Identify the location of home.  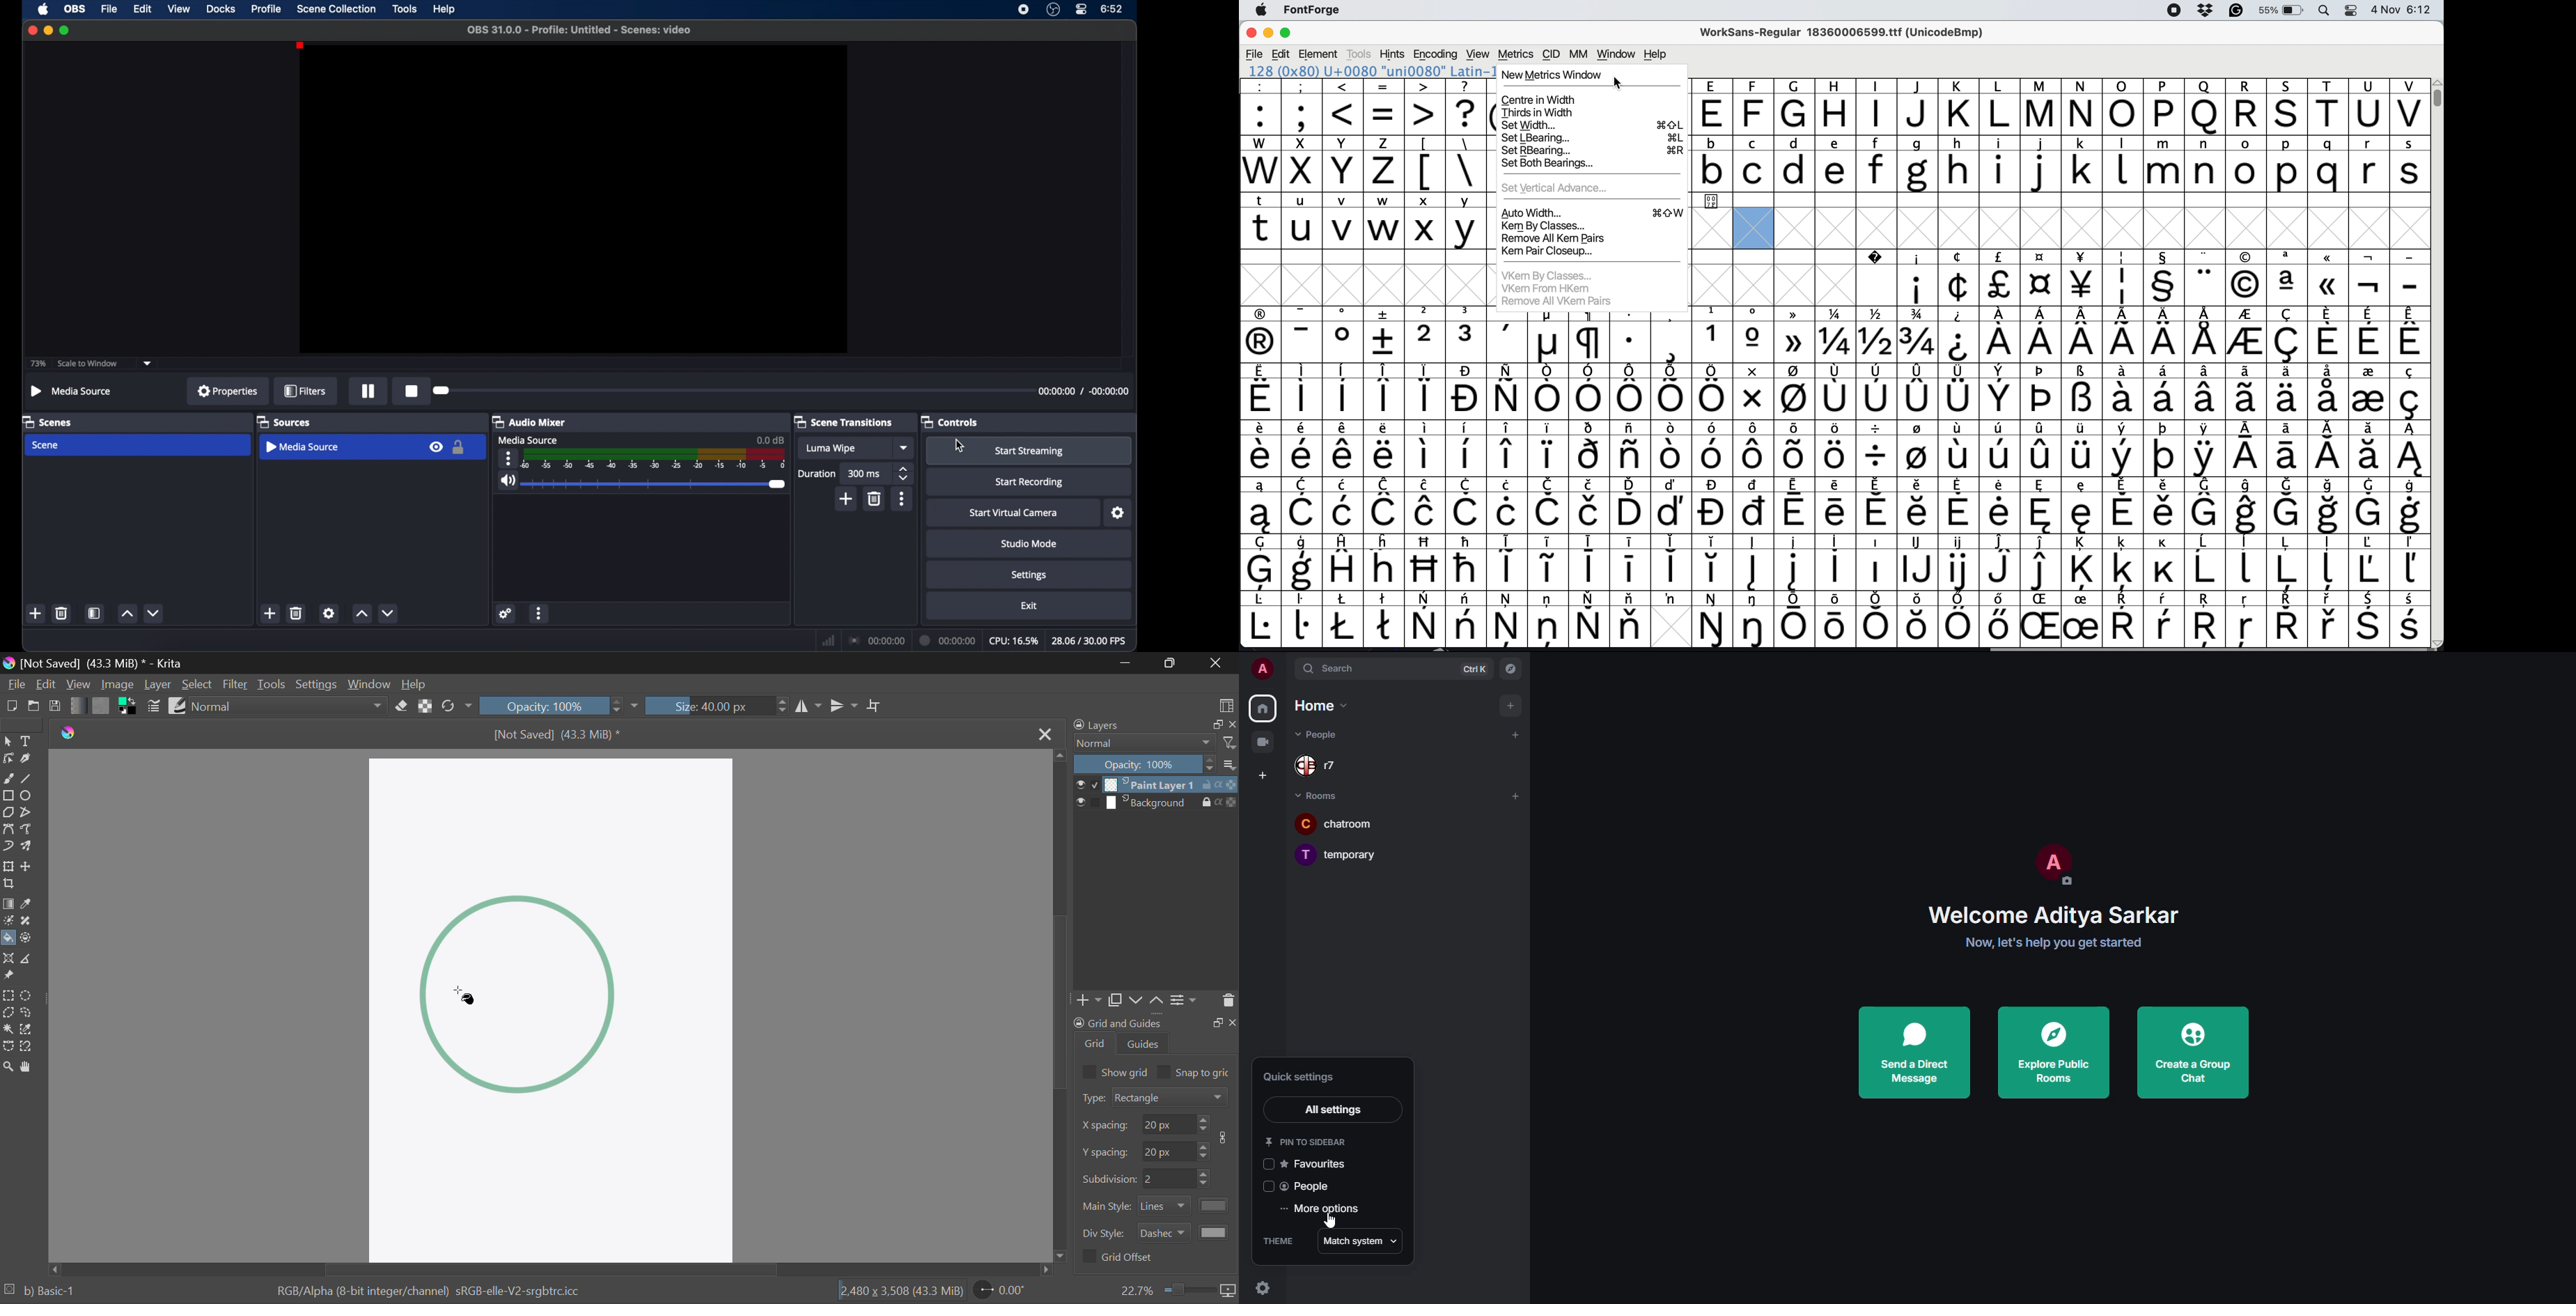
(1318, 705).